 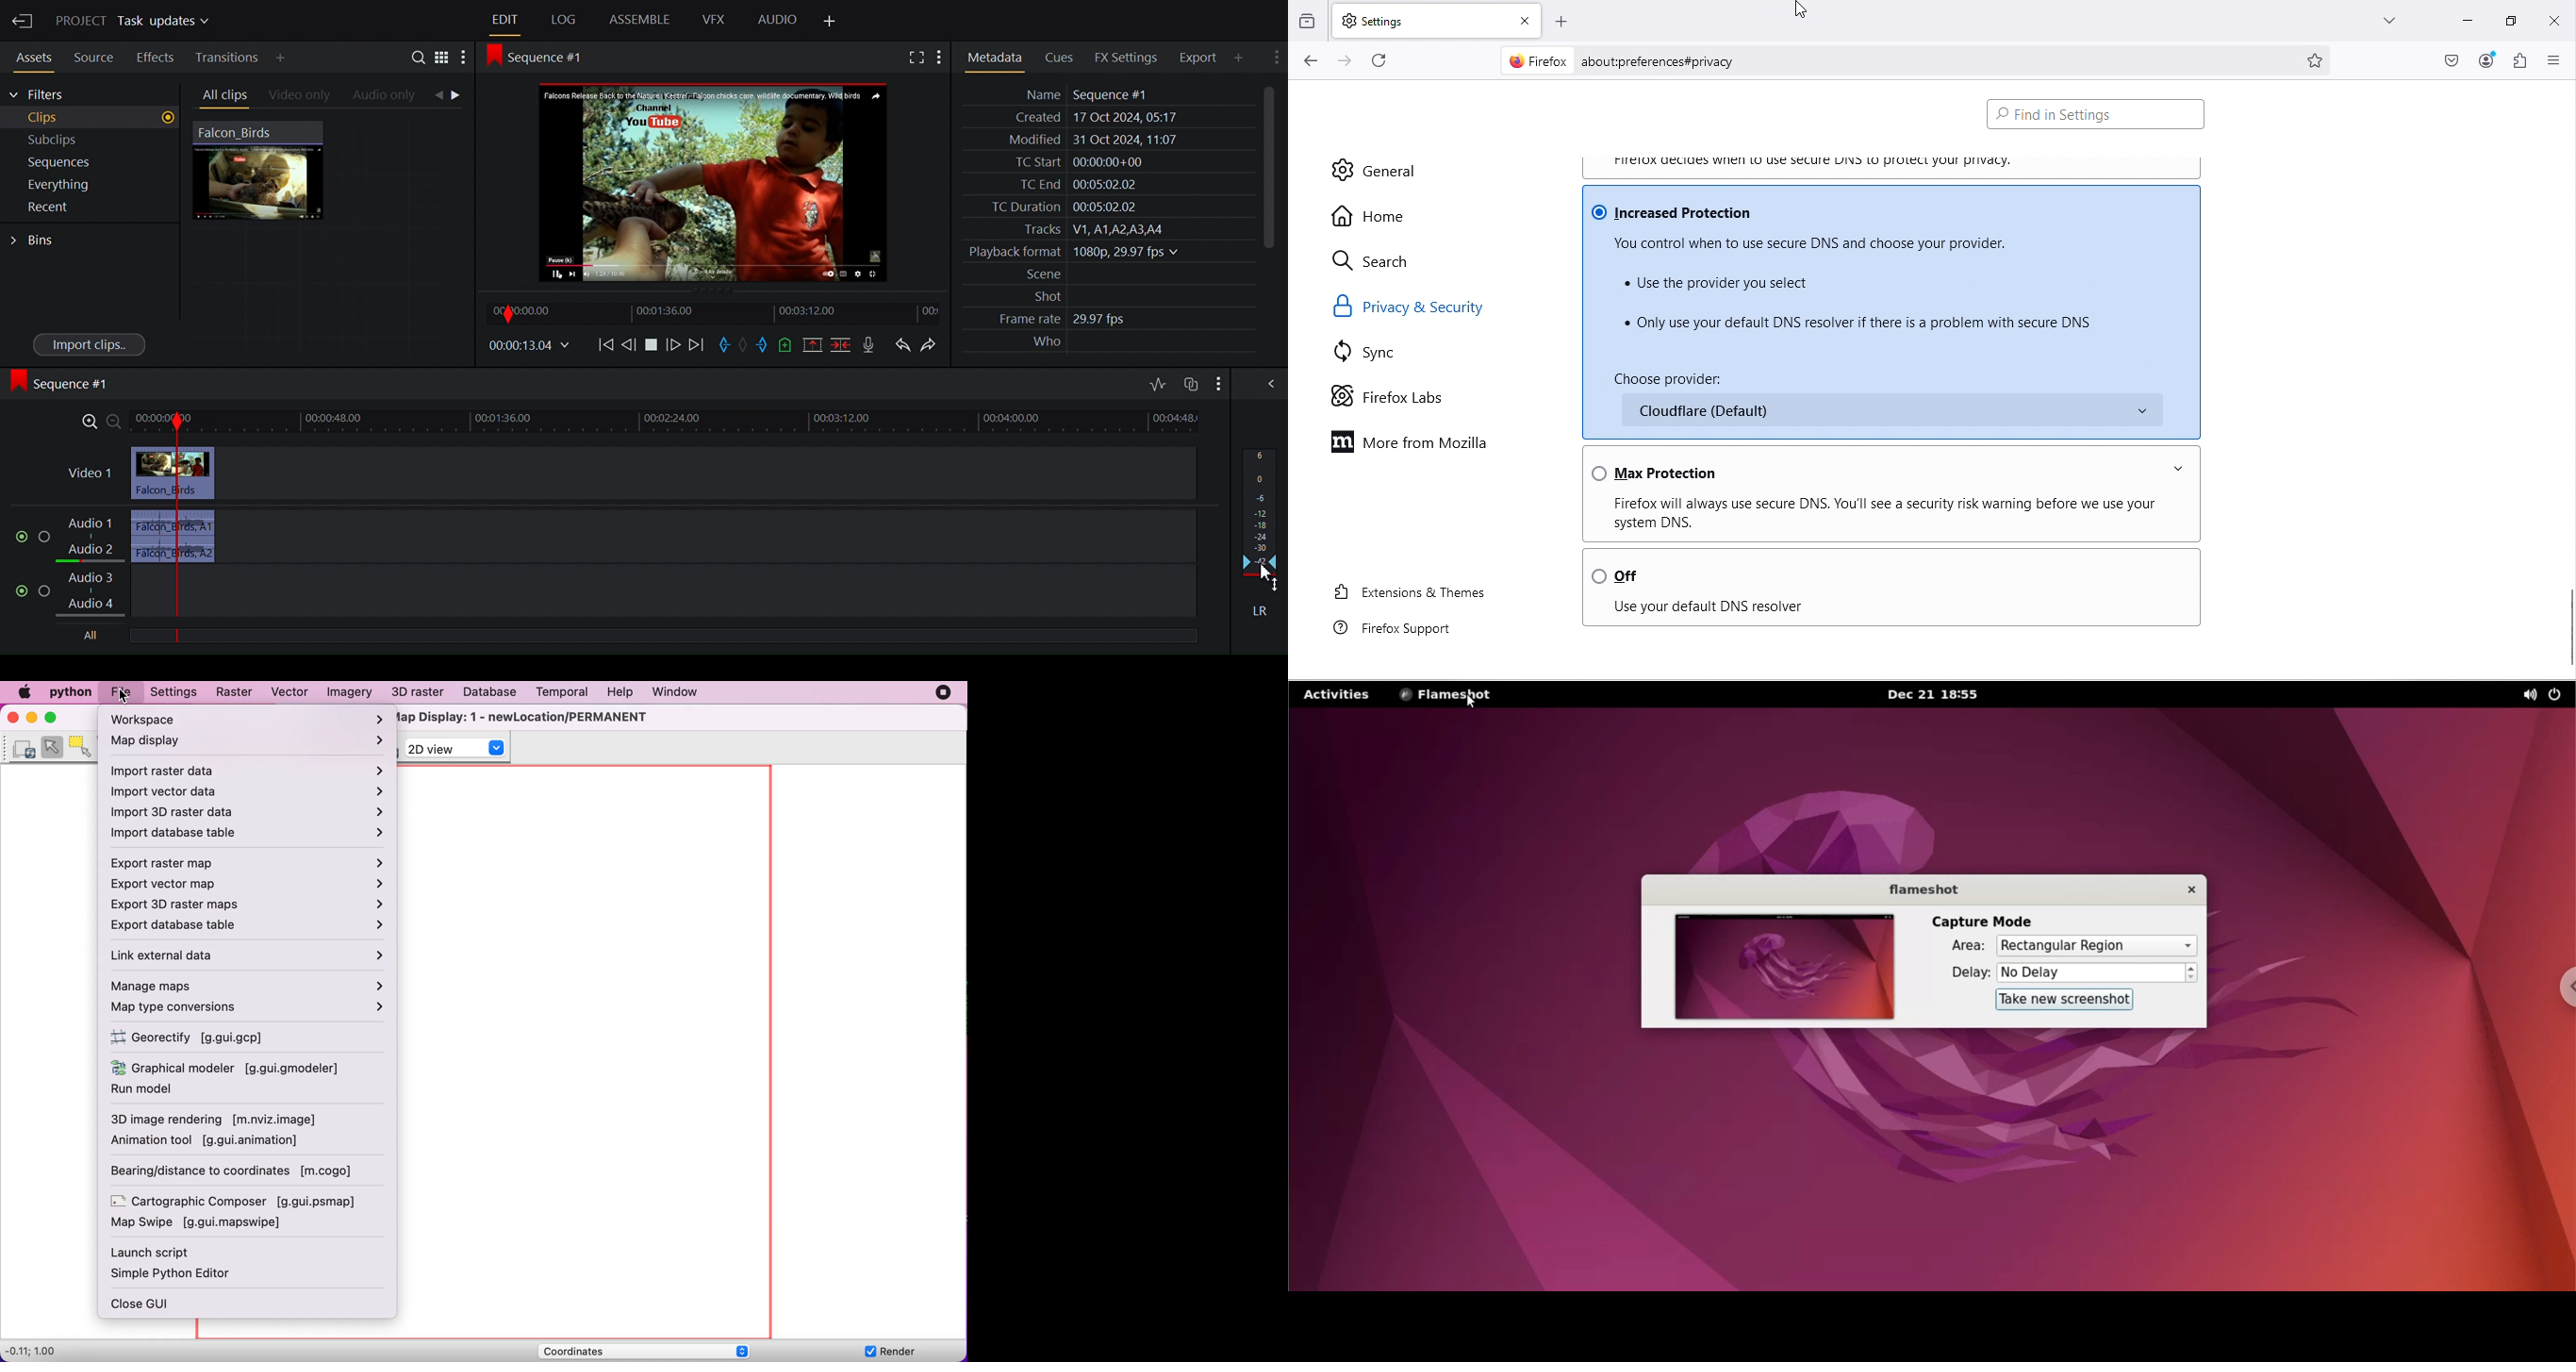 What do you see at coordinates (1381, 60) in the screenshot?
I see `Reload current page` at bounding box center [1381, 60].